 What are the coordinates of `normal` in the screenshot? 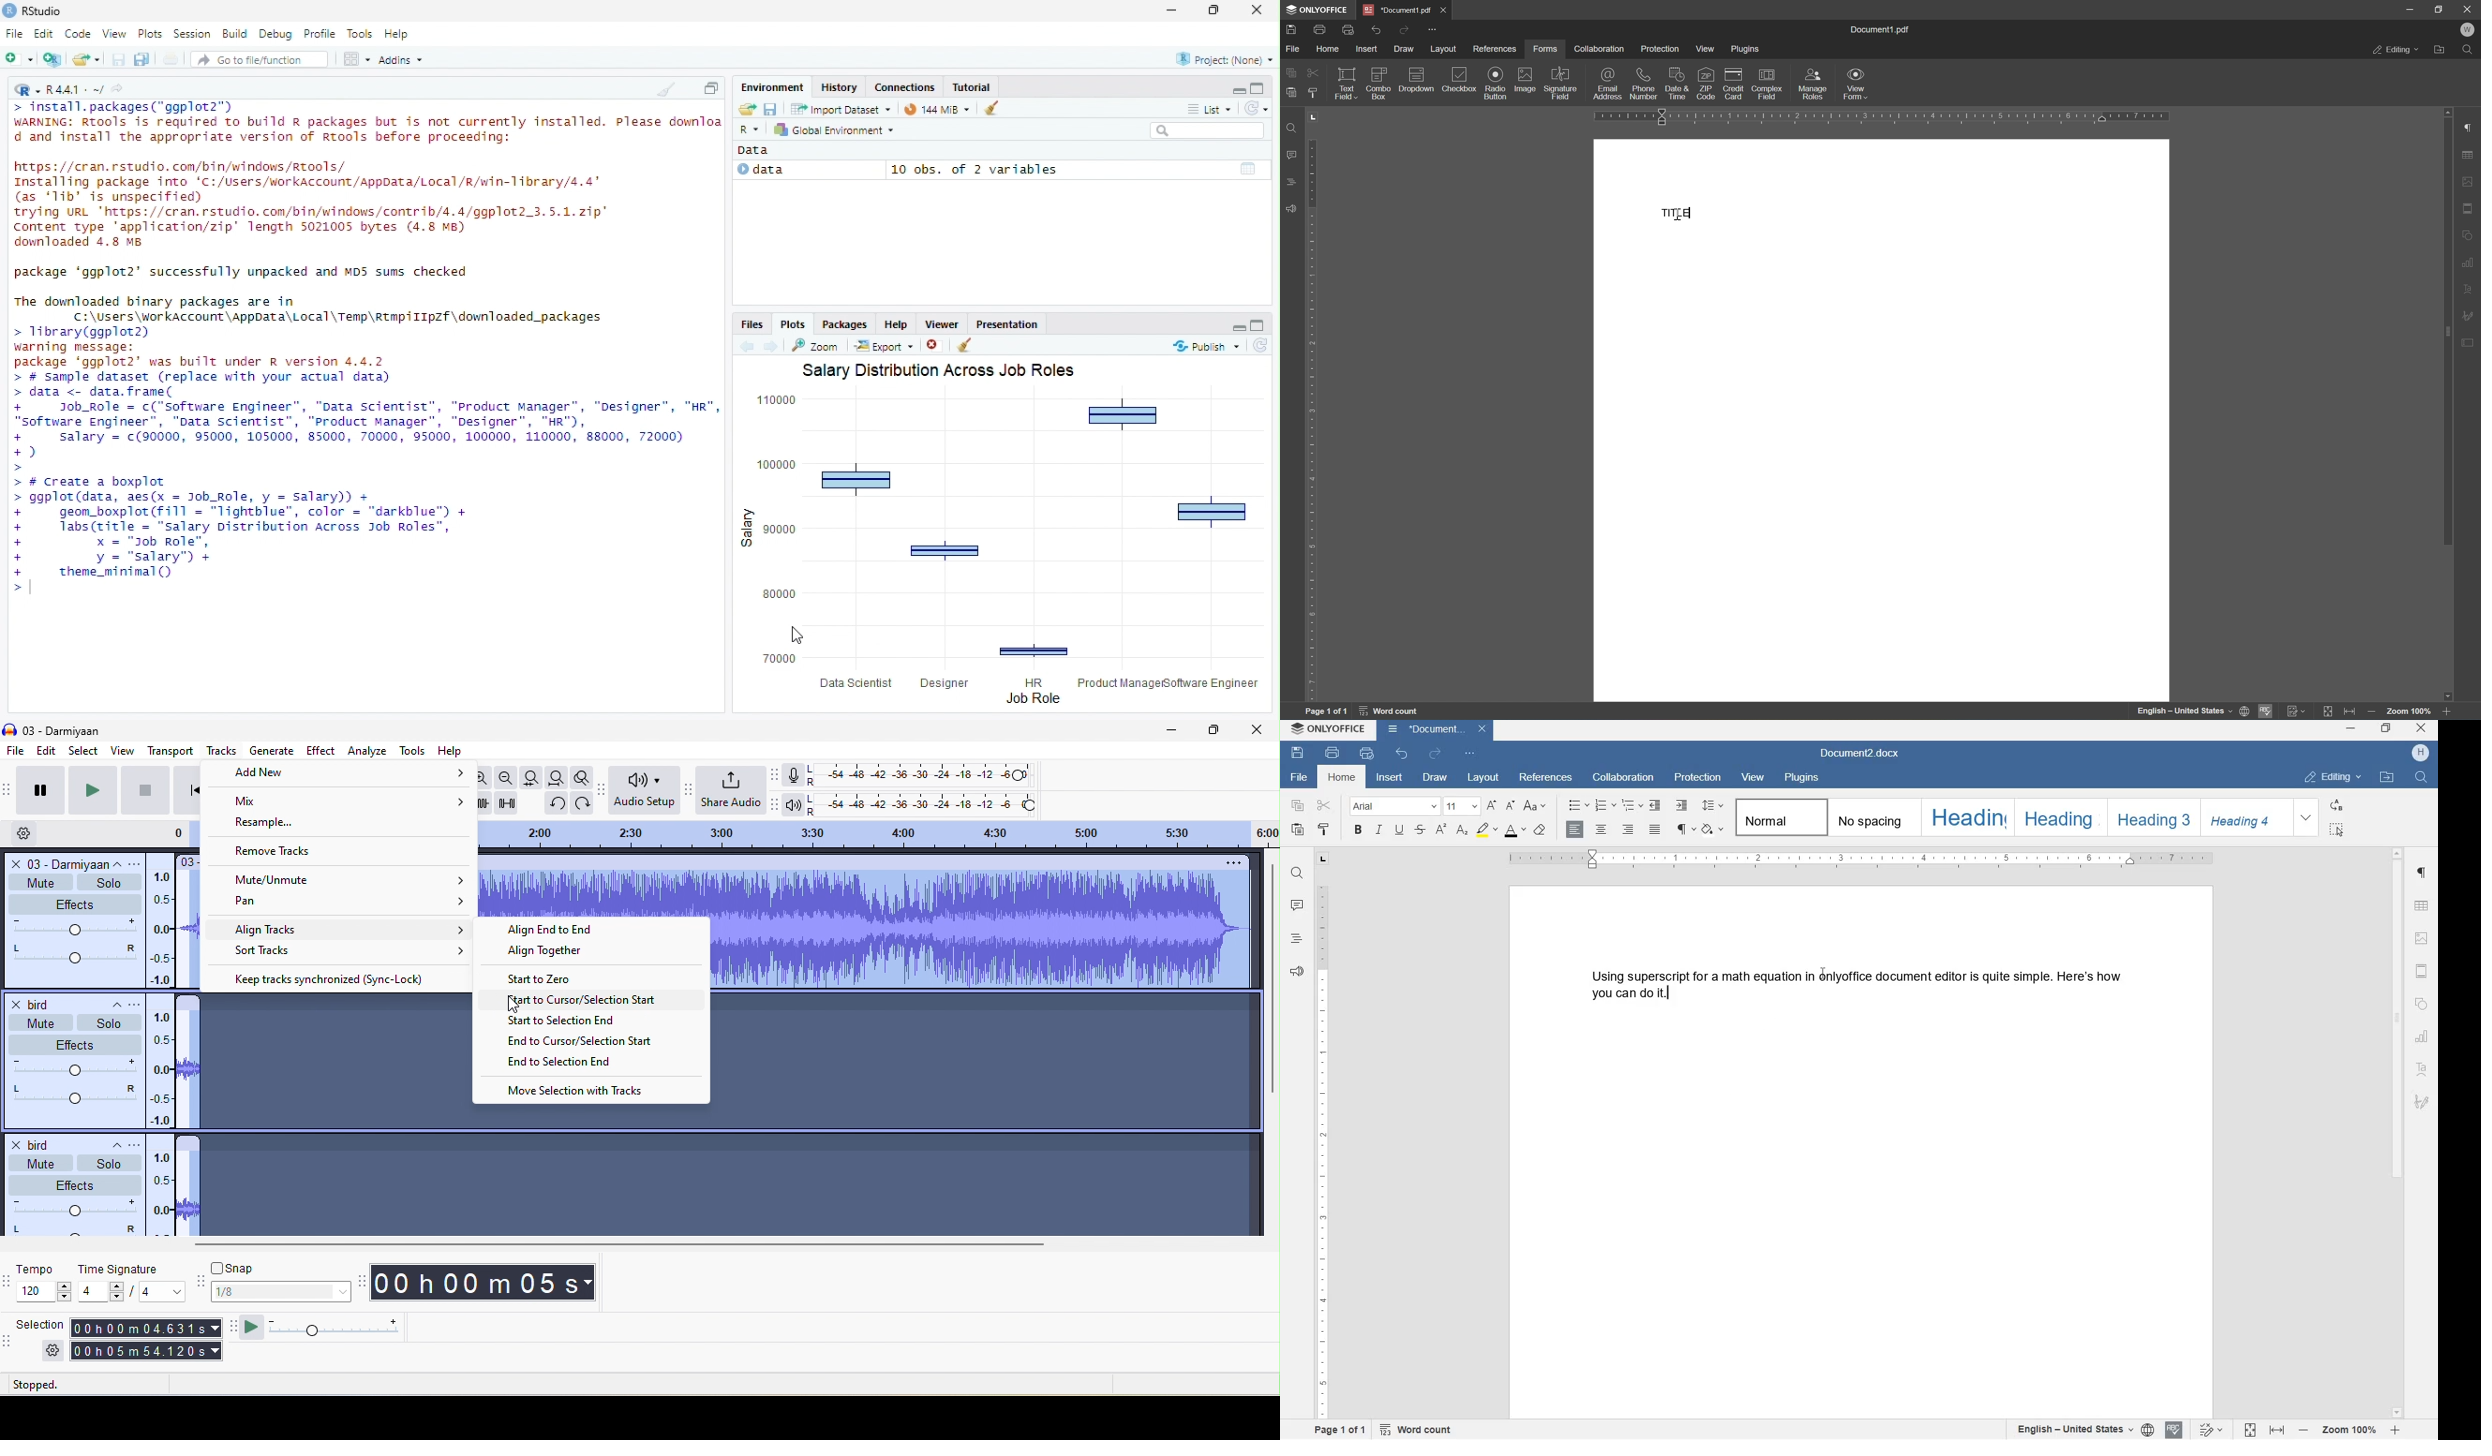 It's located at (1779, 818).